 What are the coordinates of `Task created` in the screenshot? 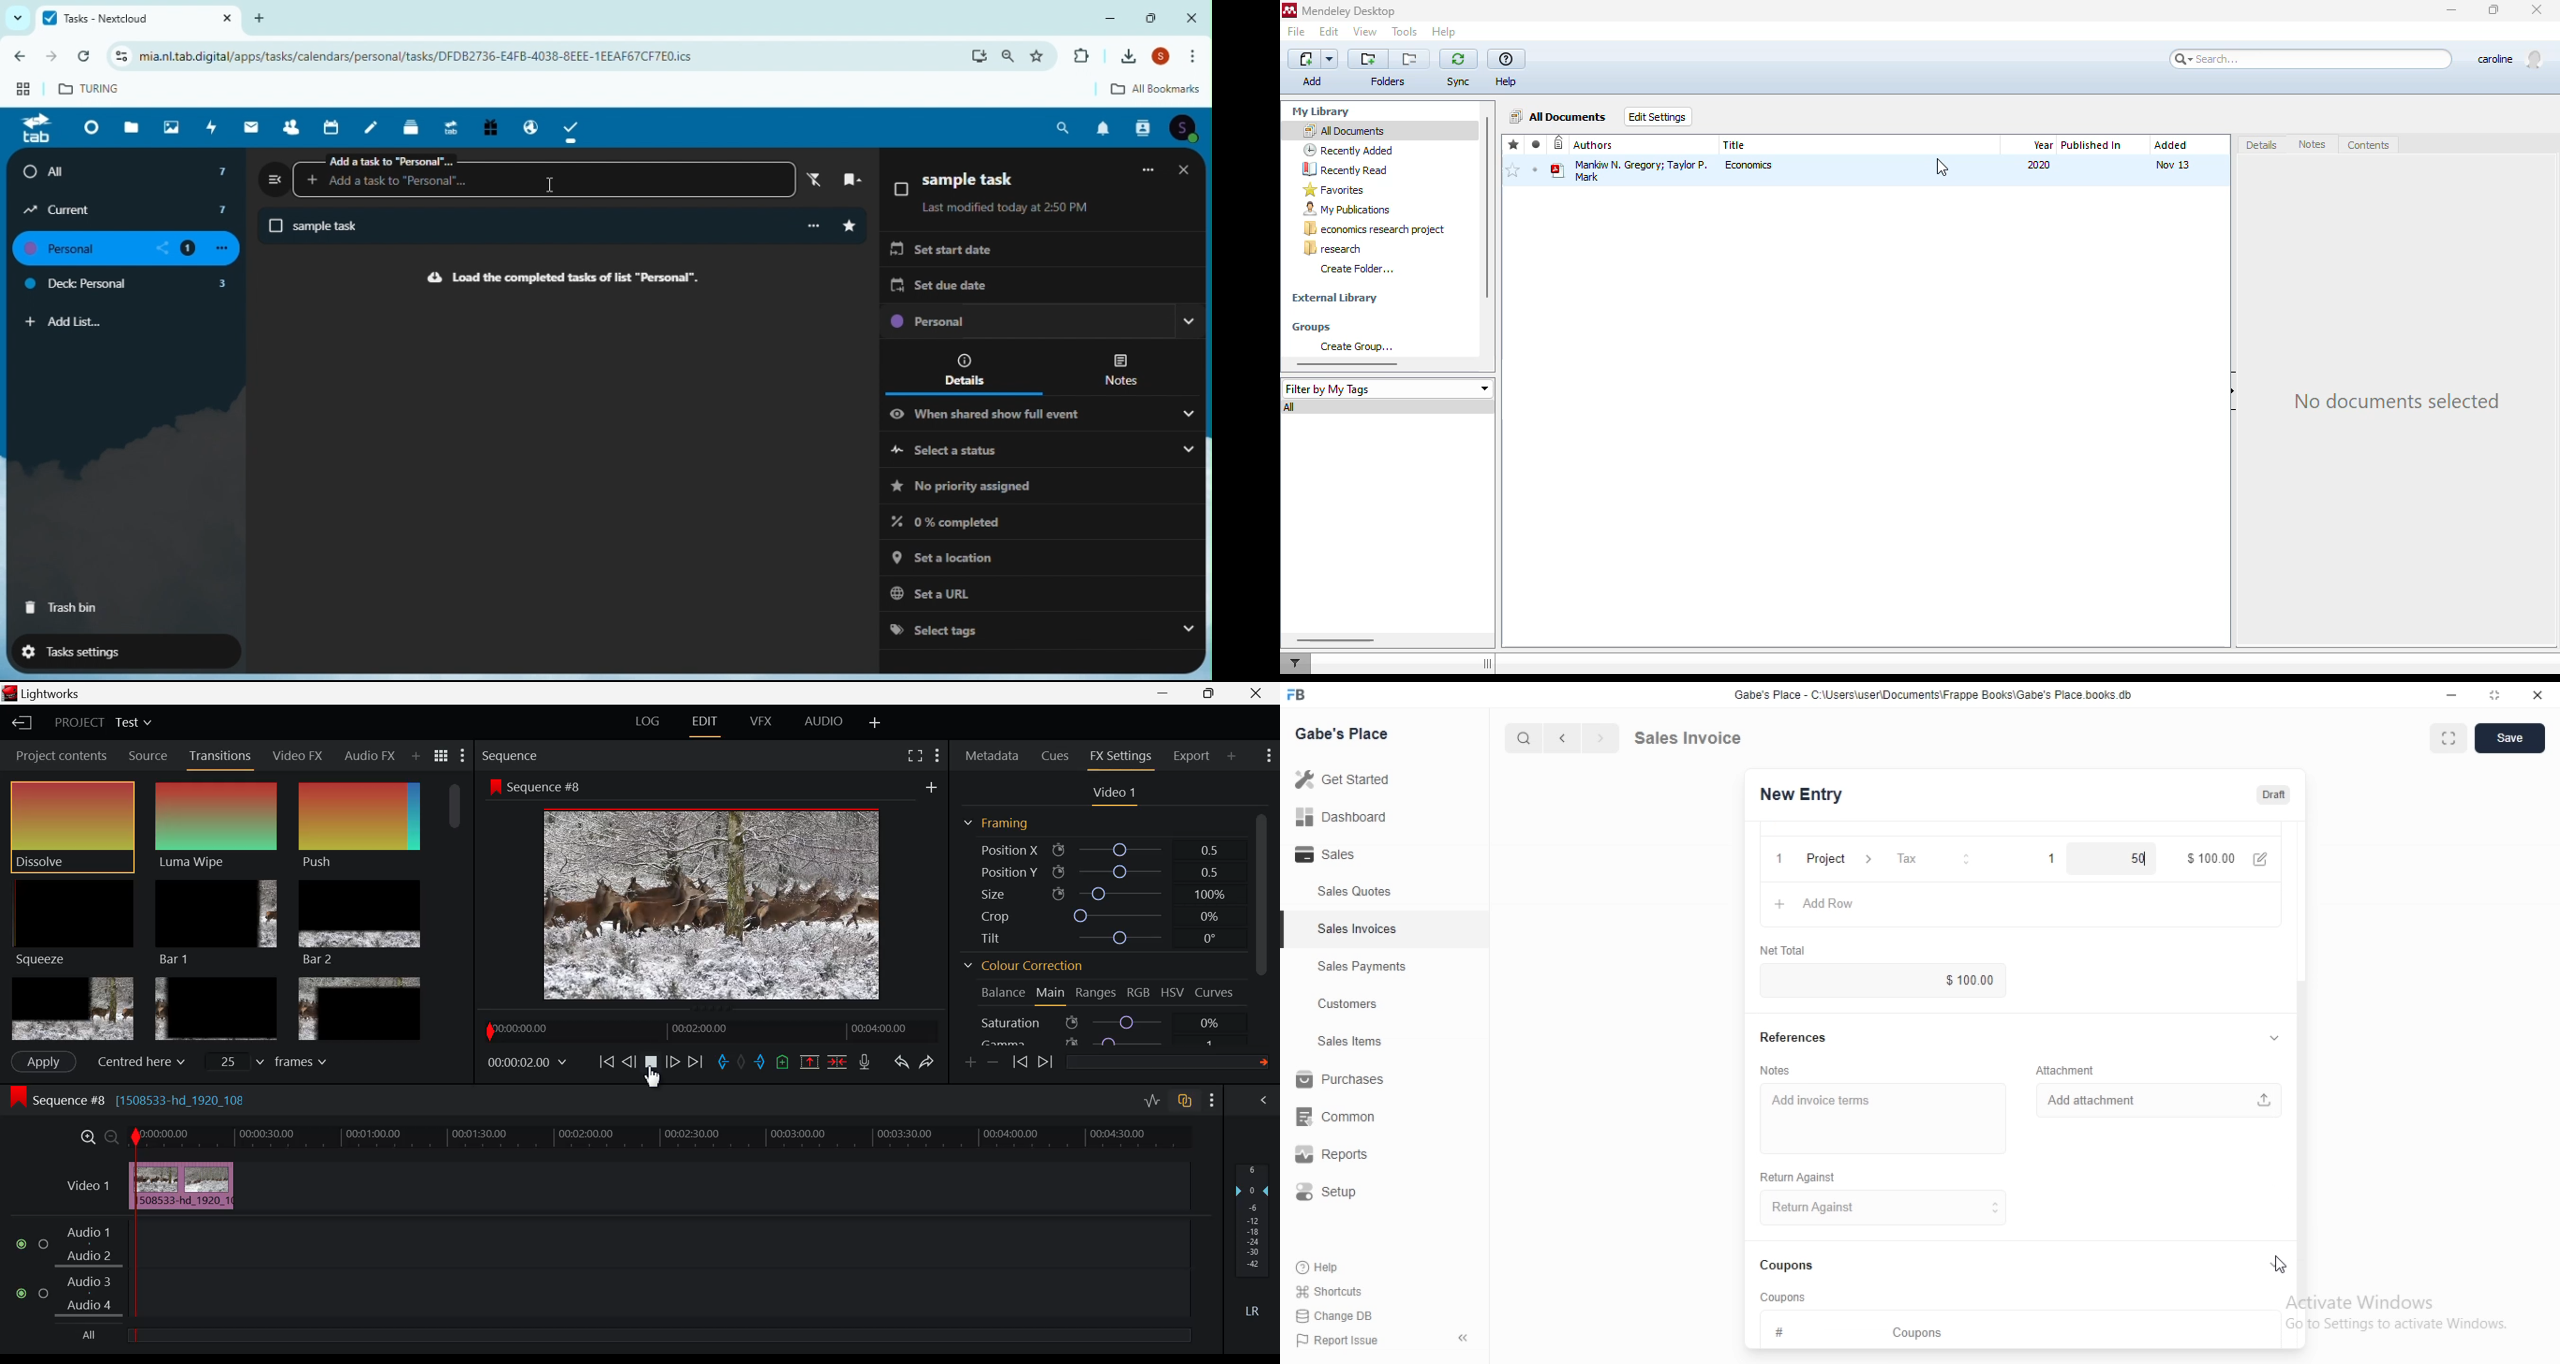 It's located at (520, 227).